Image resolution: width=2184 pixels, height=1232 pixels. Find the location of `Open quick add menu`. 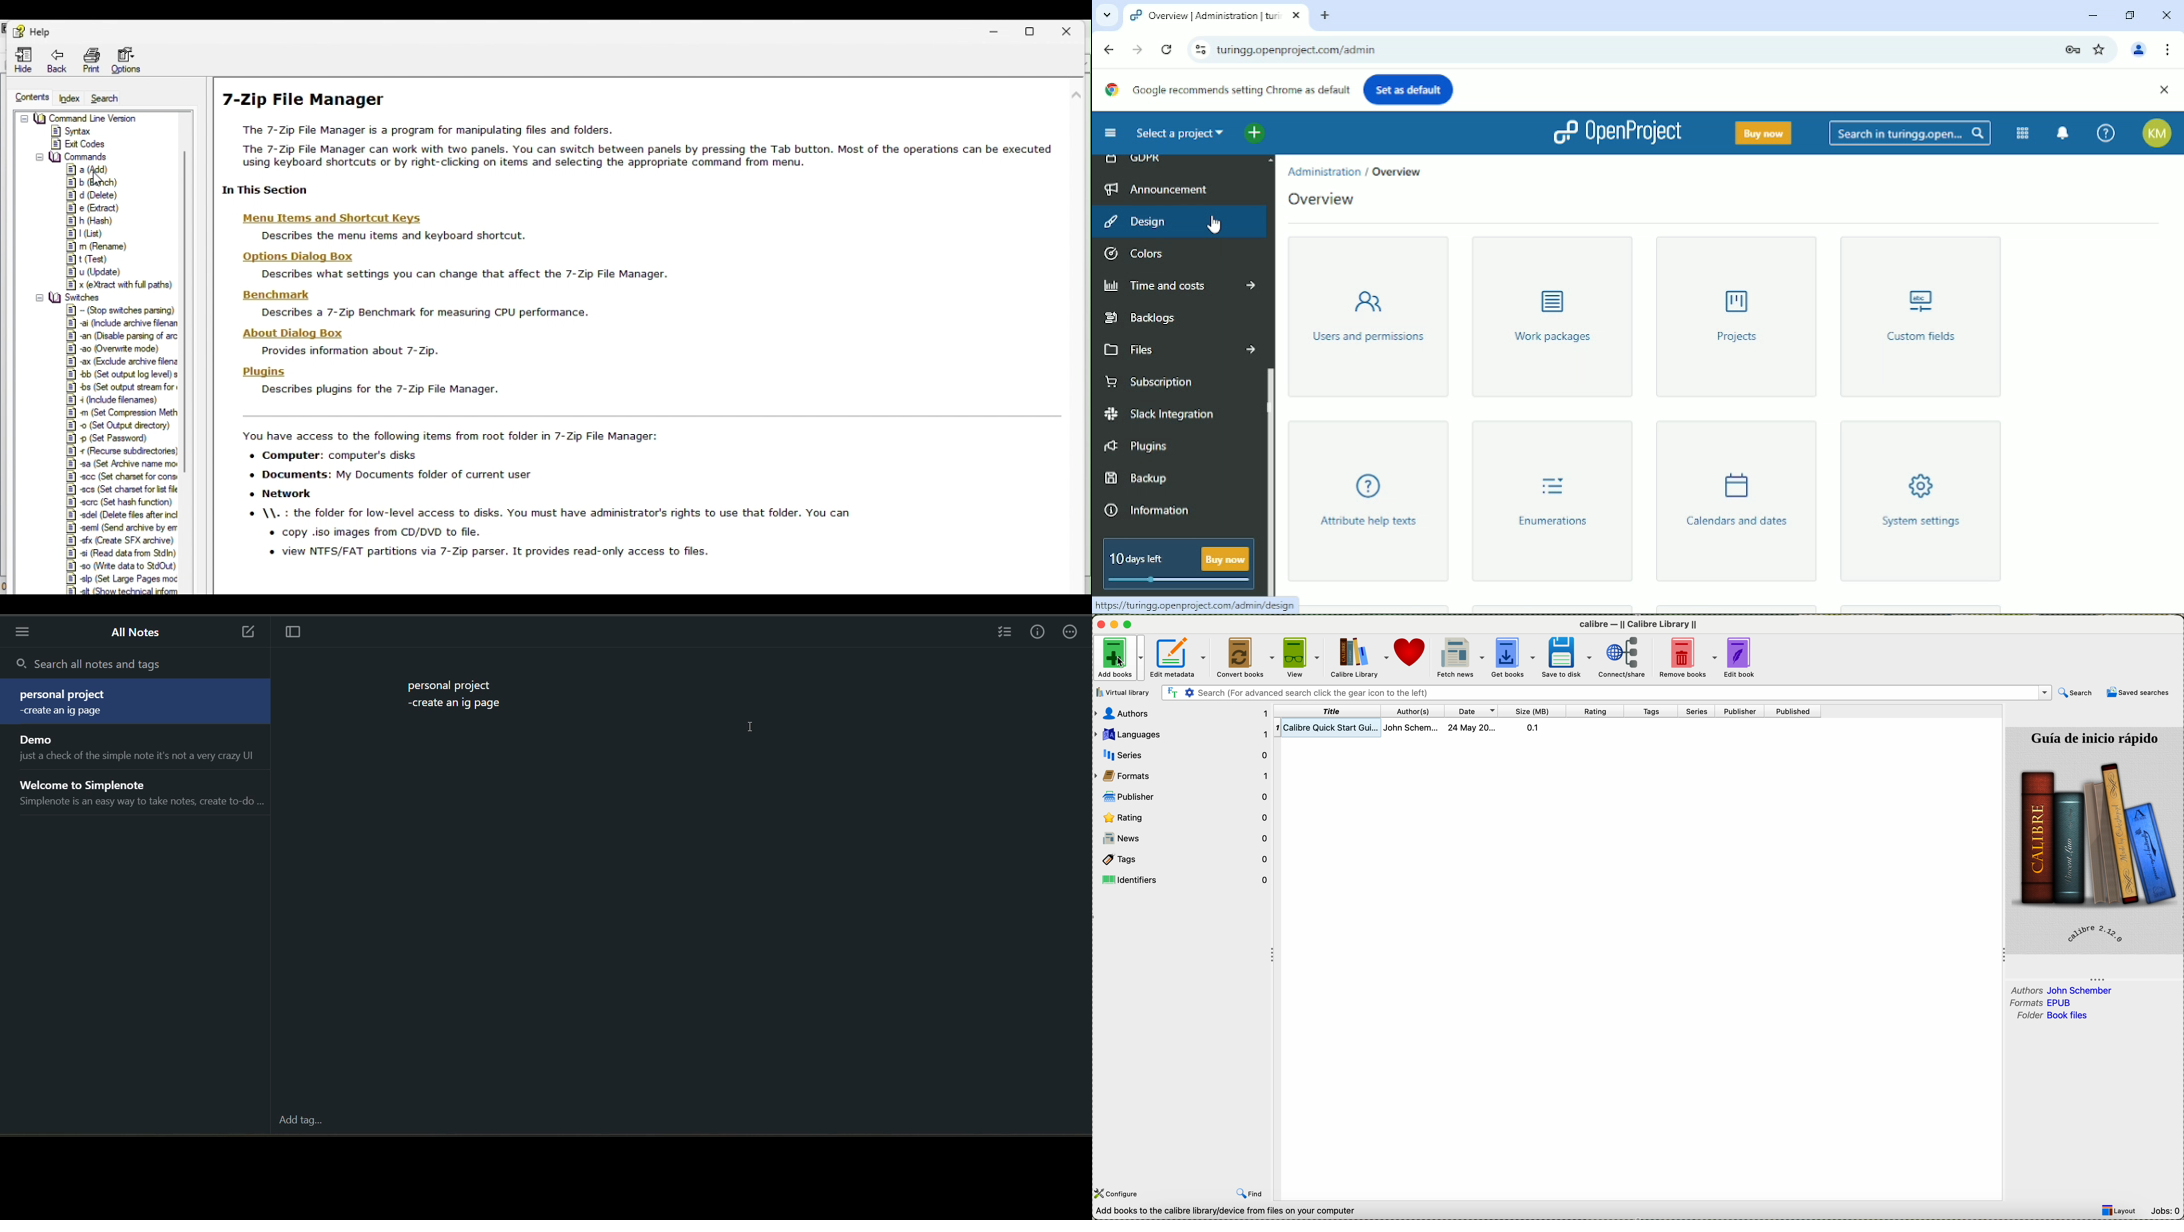

Open quick add menu is located at coordinates (1254, 134).